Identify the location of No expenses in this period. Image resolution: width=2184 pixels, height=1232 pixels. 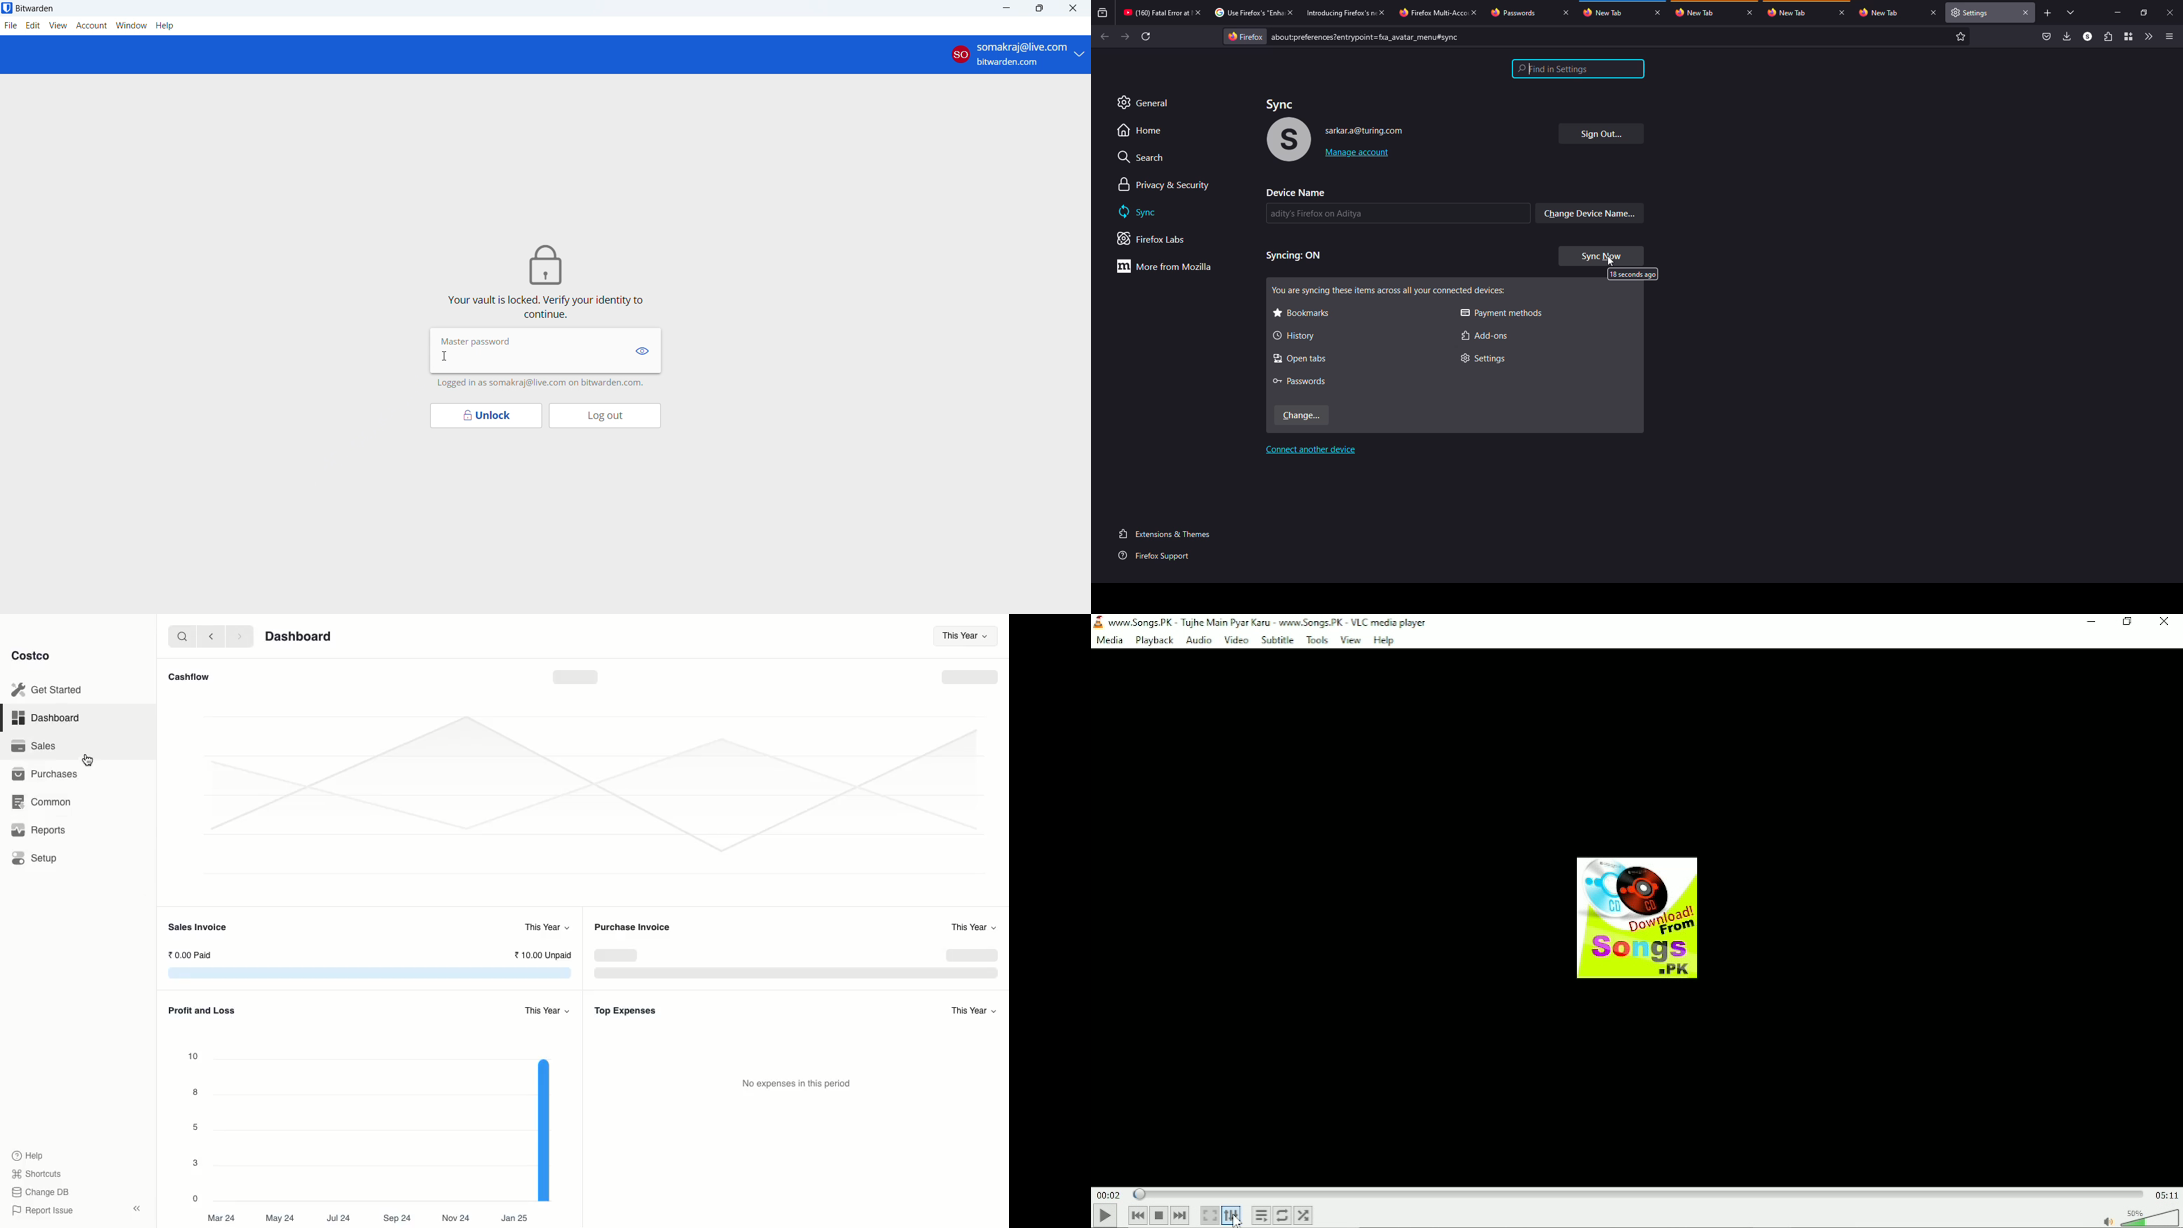
(798, 1082).